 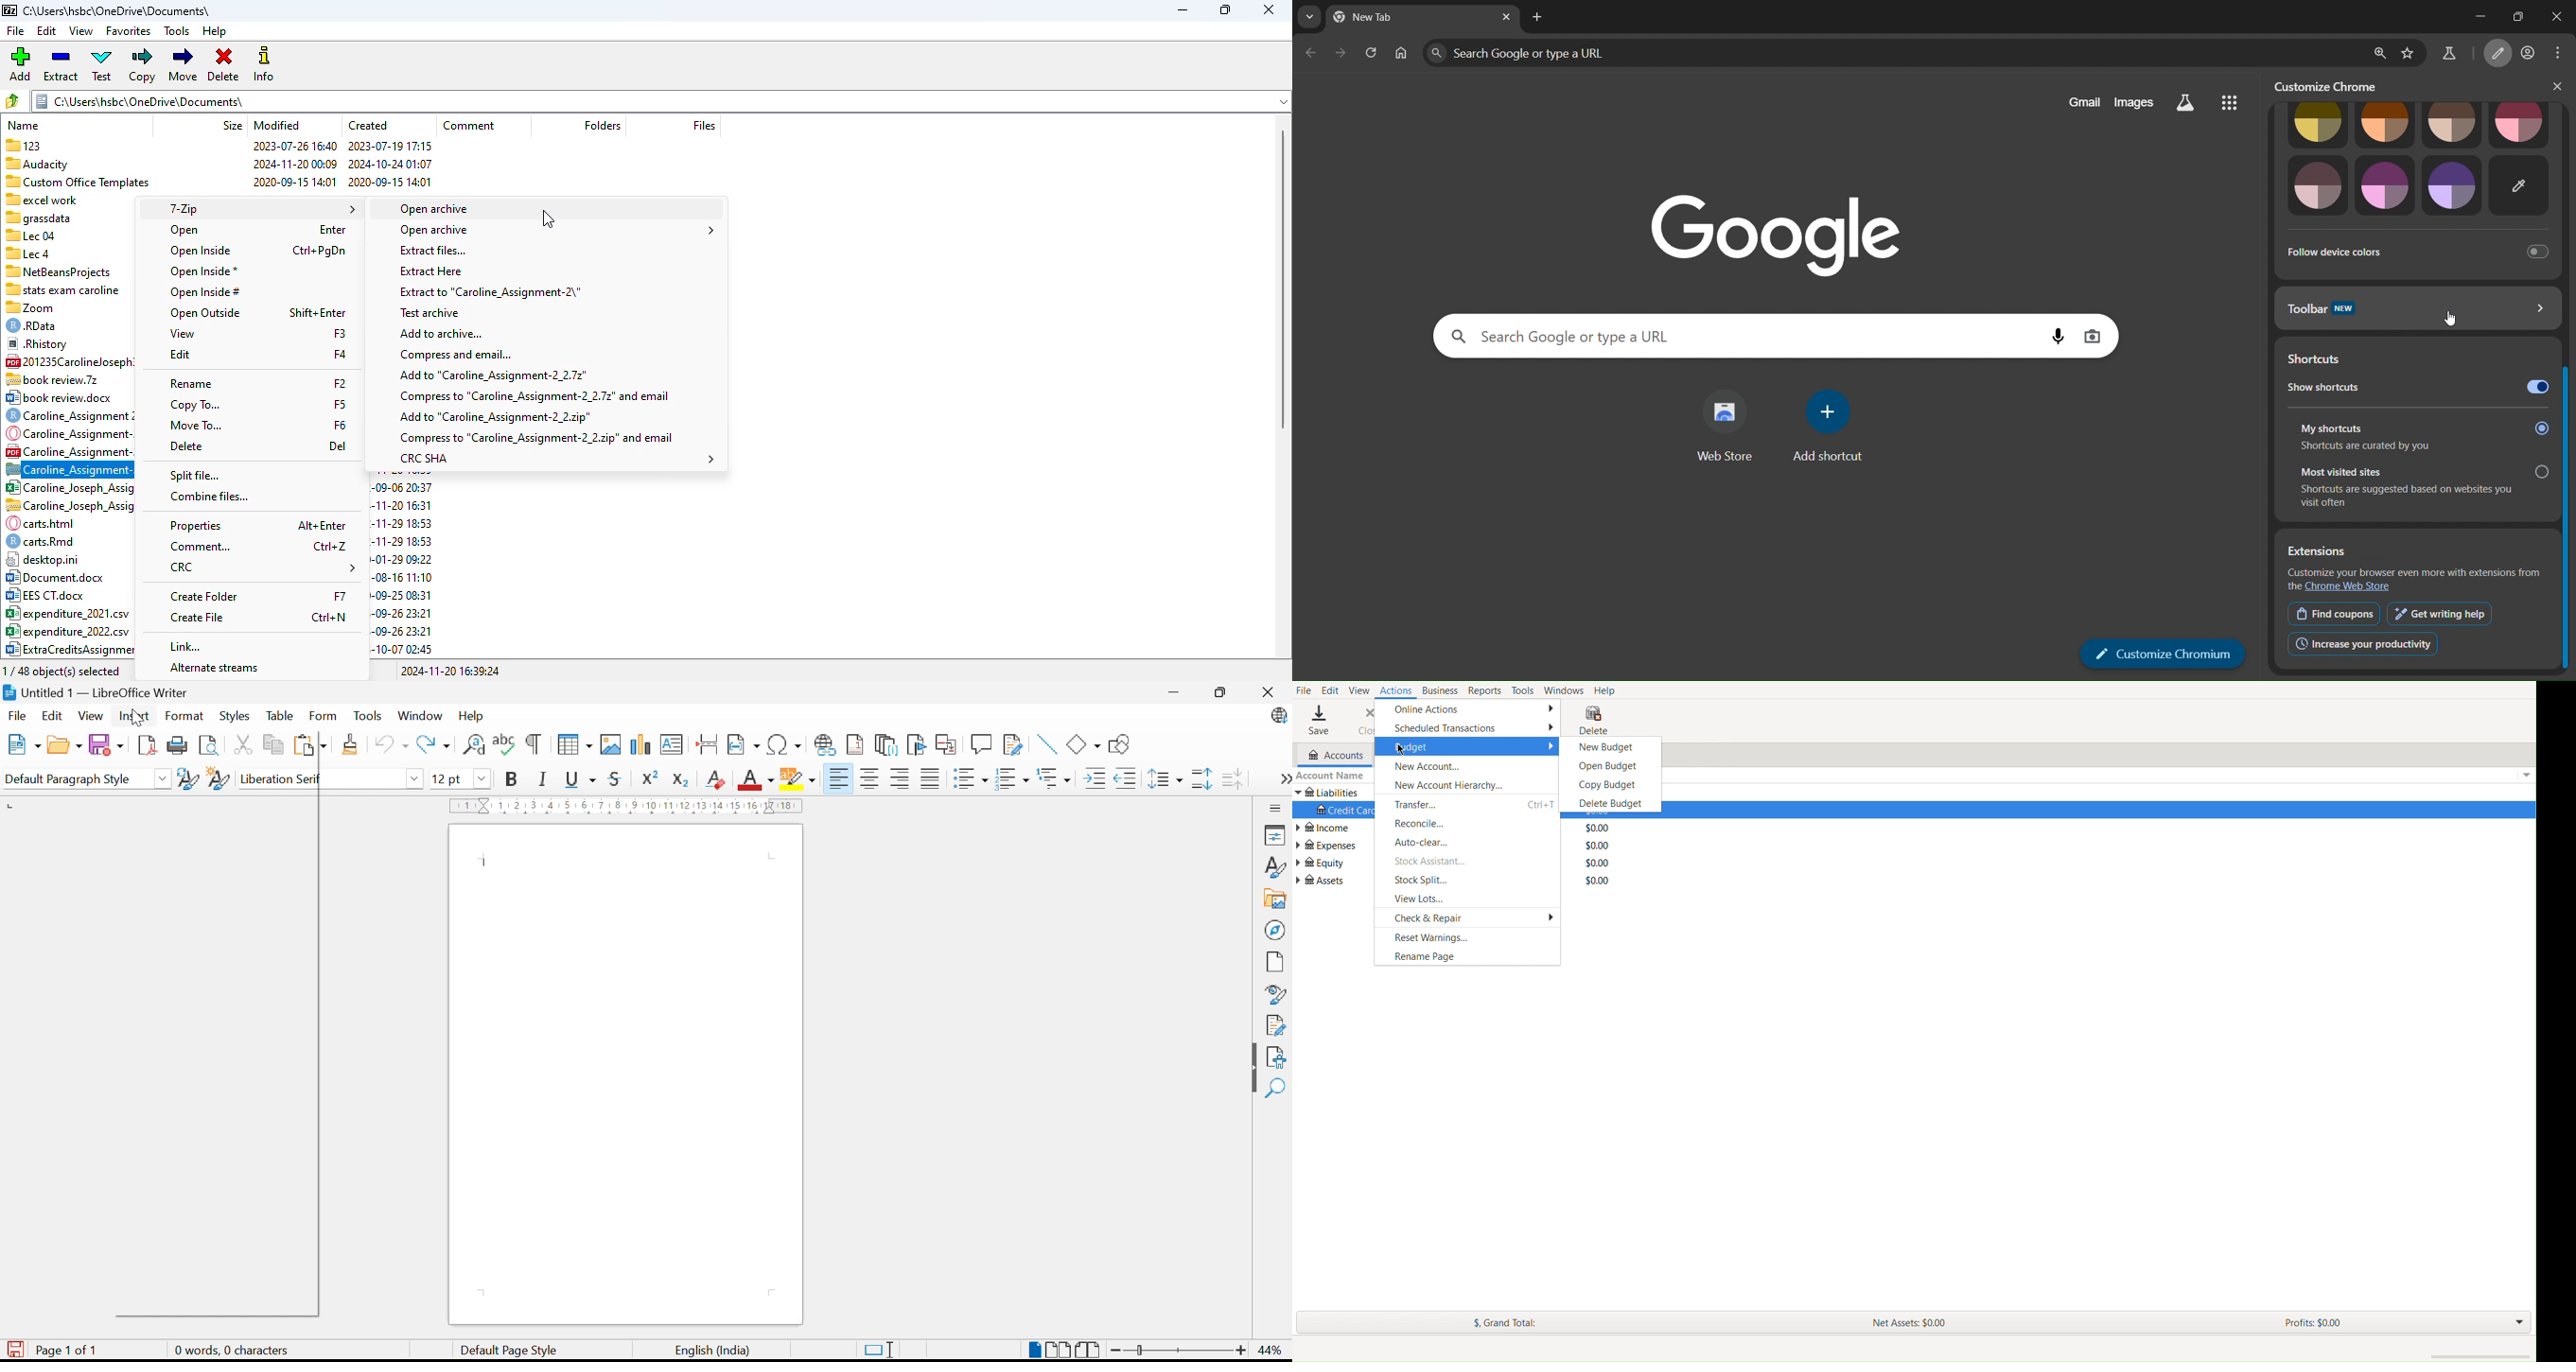 I want to click on shortcut for copy to, so click(x=340, y=404).